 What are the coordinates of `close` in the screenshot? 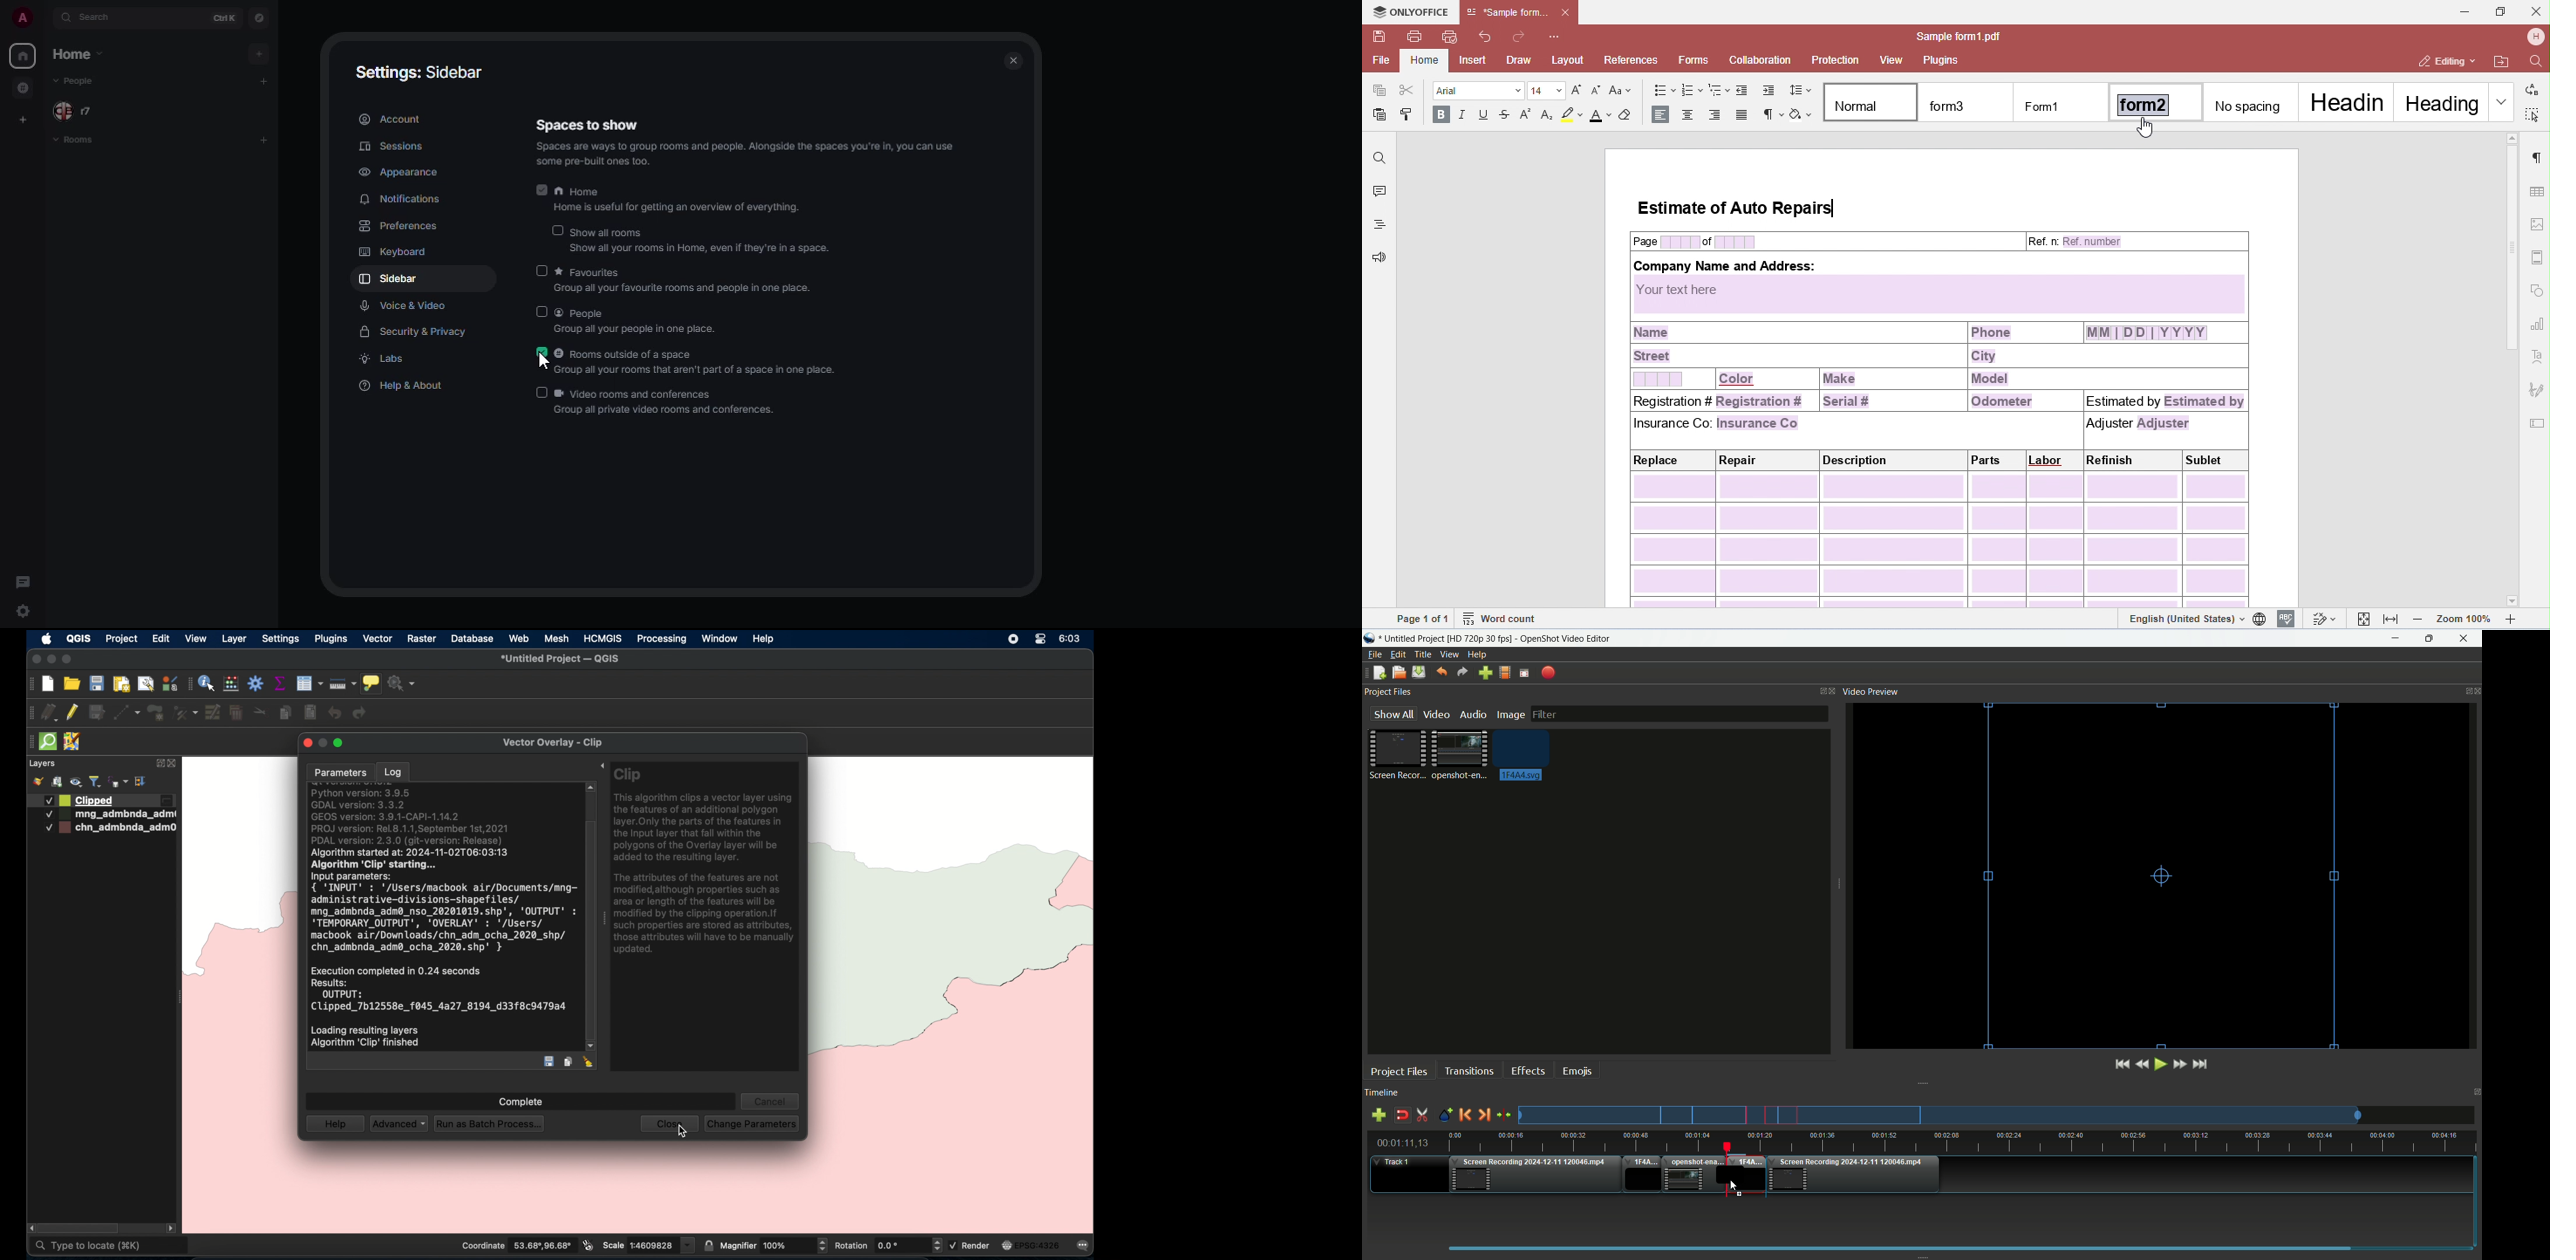 It's located at (174, 764).